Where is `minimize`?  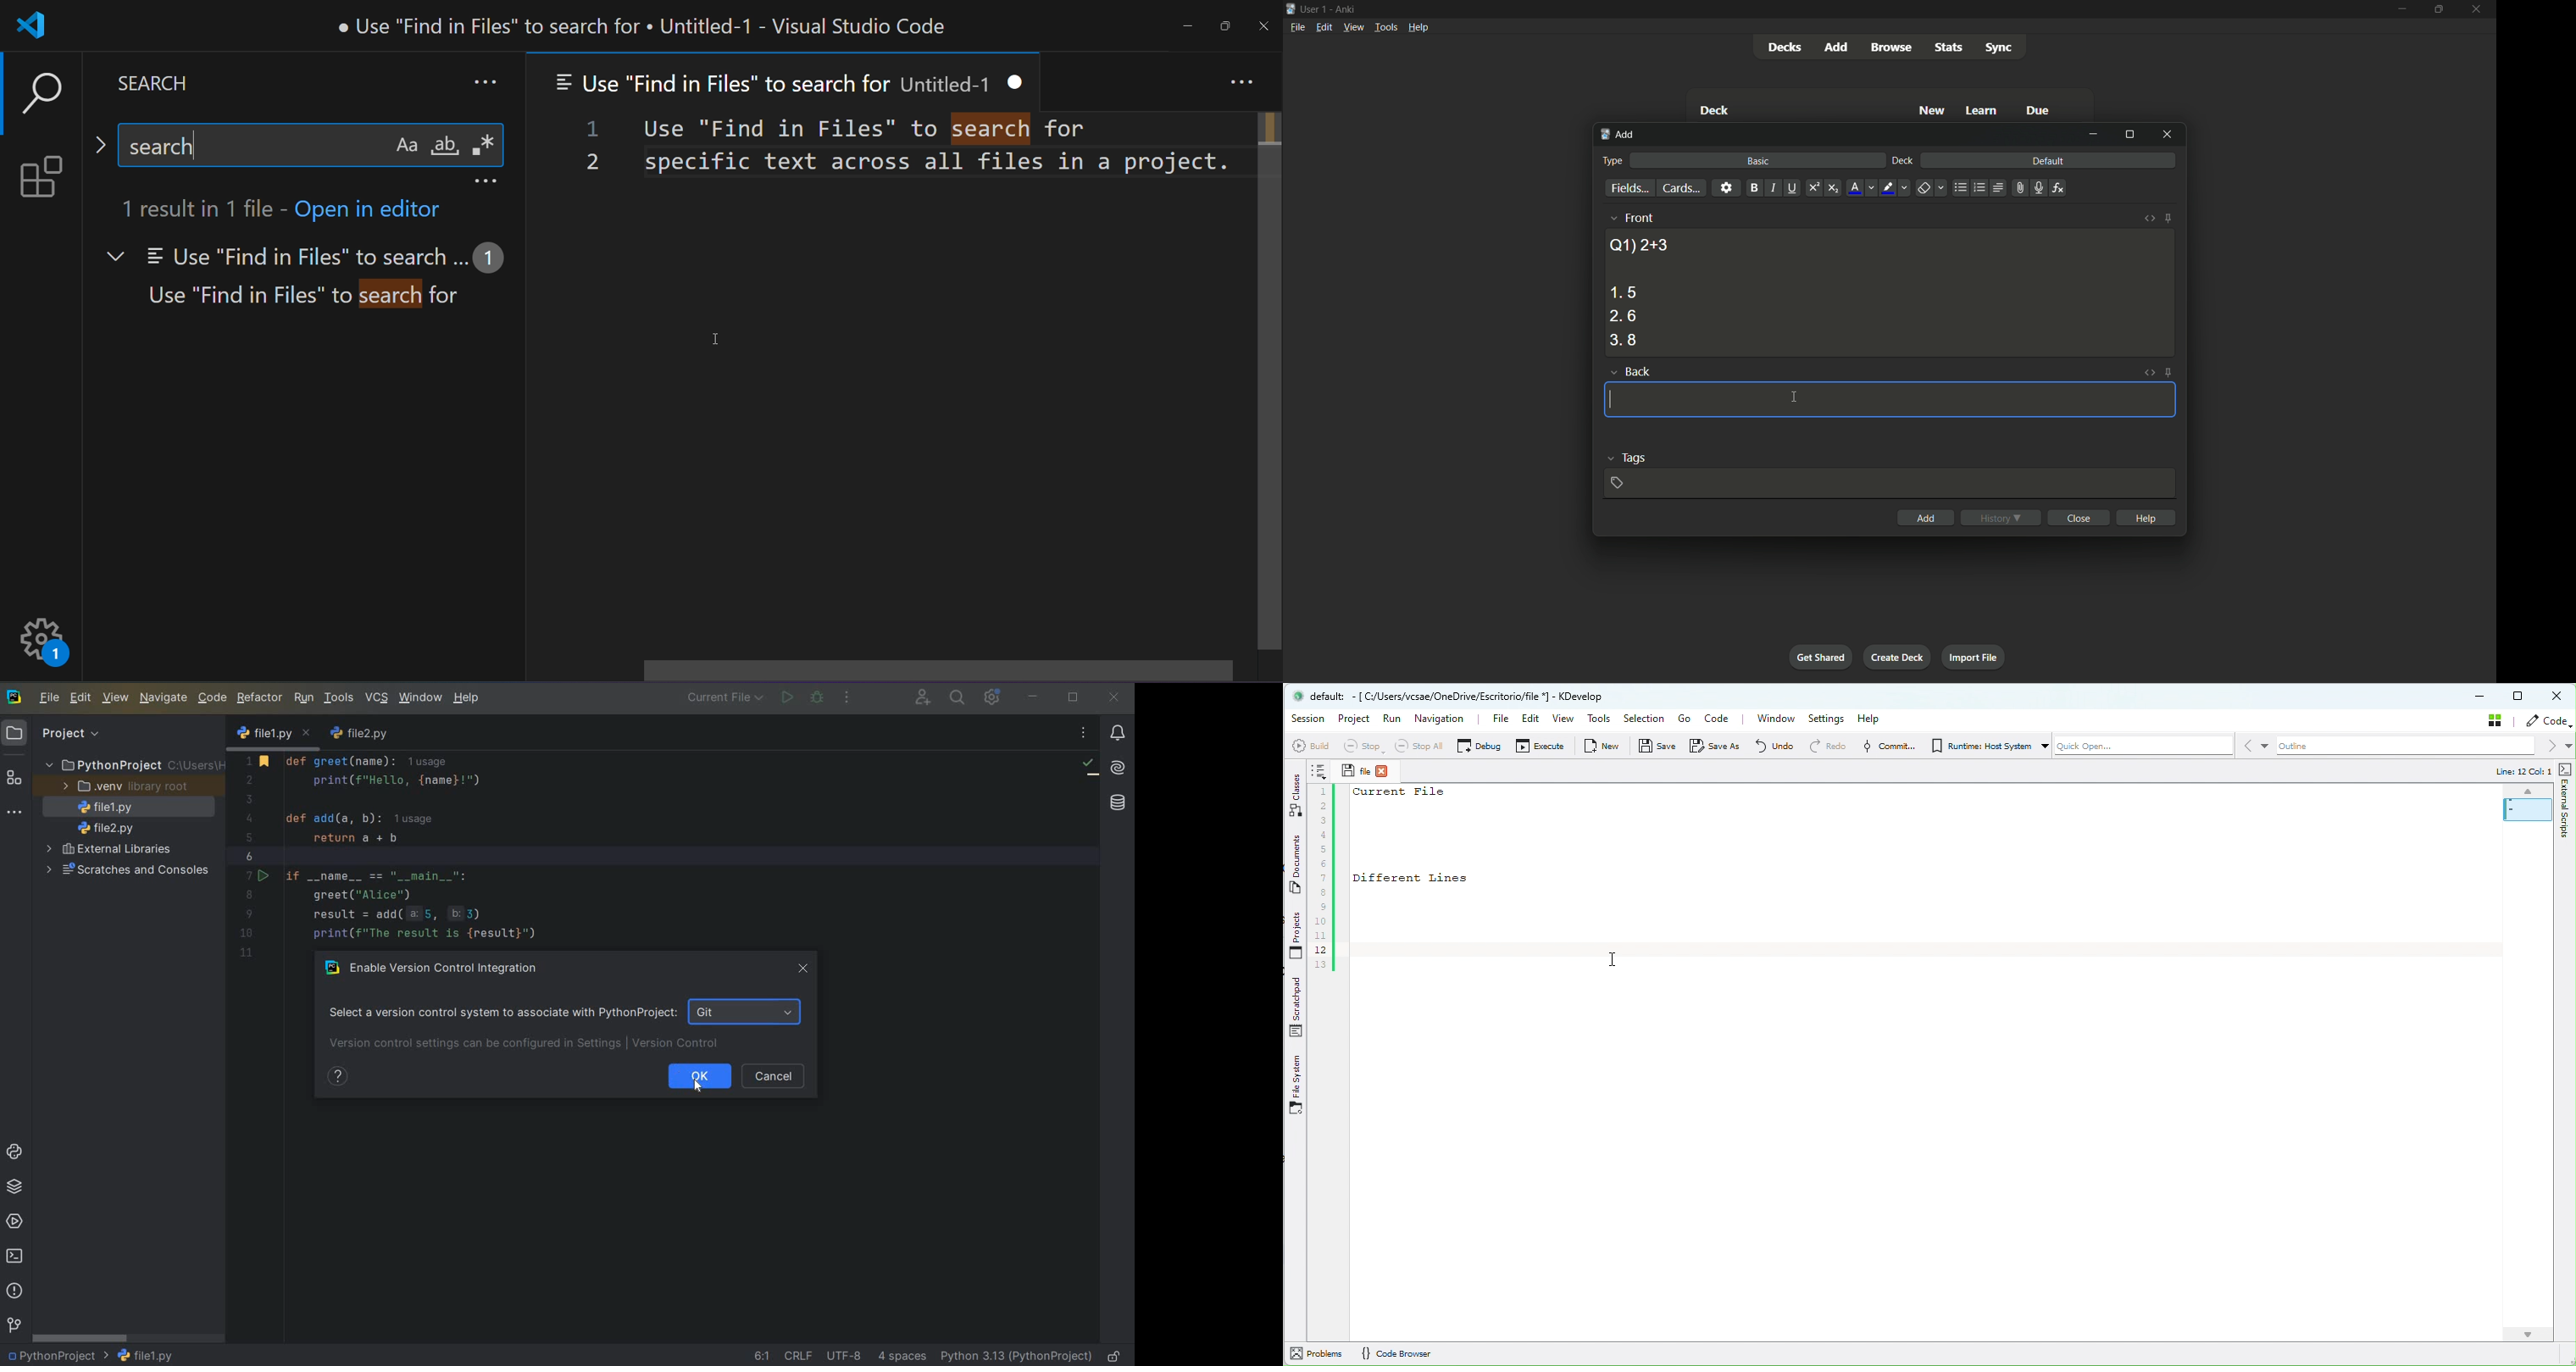
minimize is located at coordinates (1186, 25).